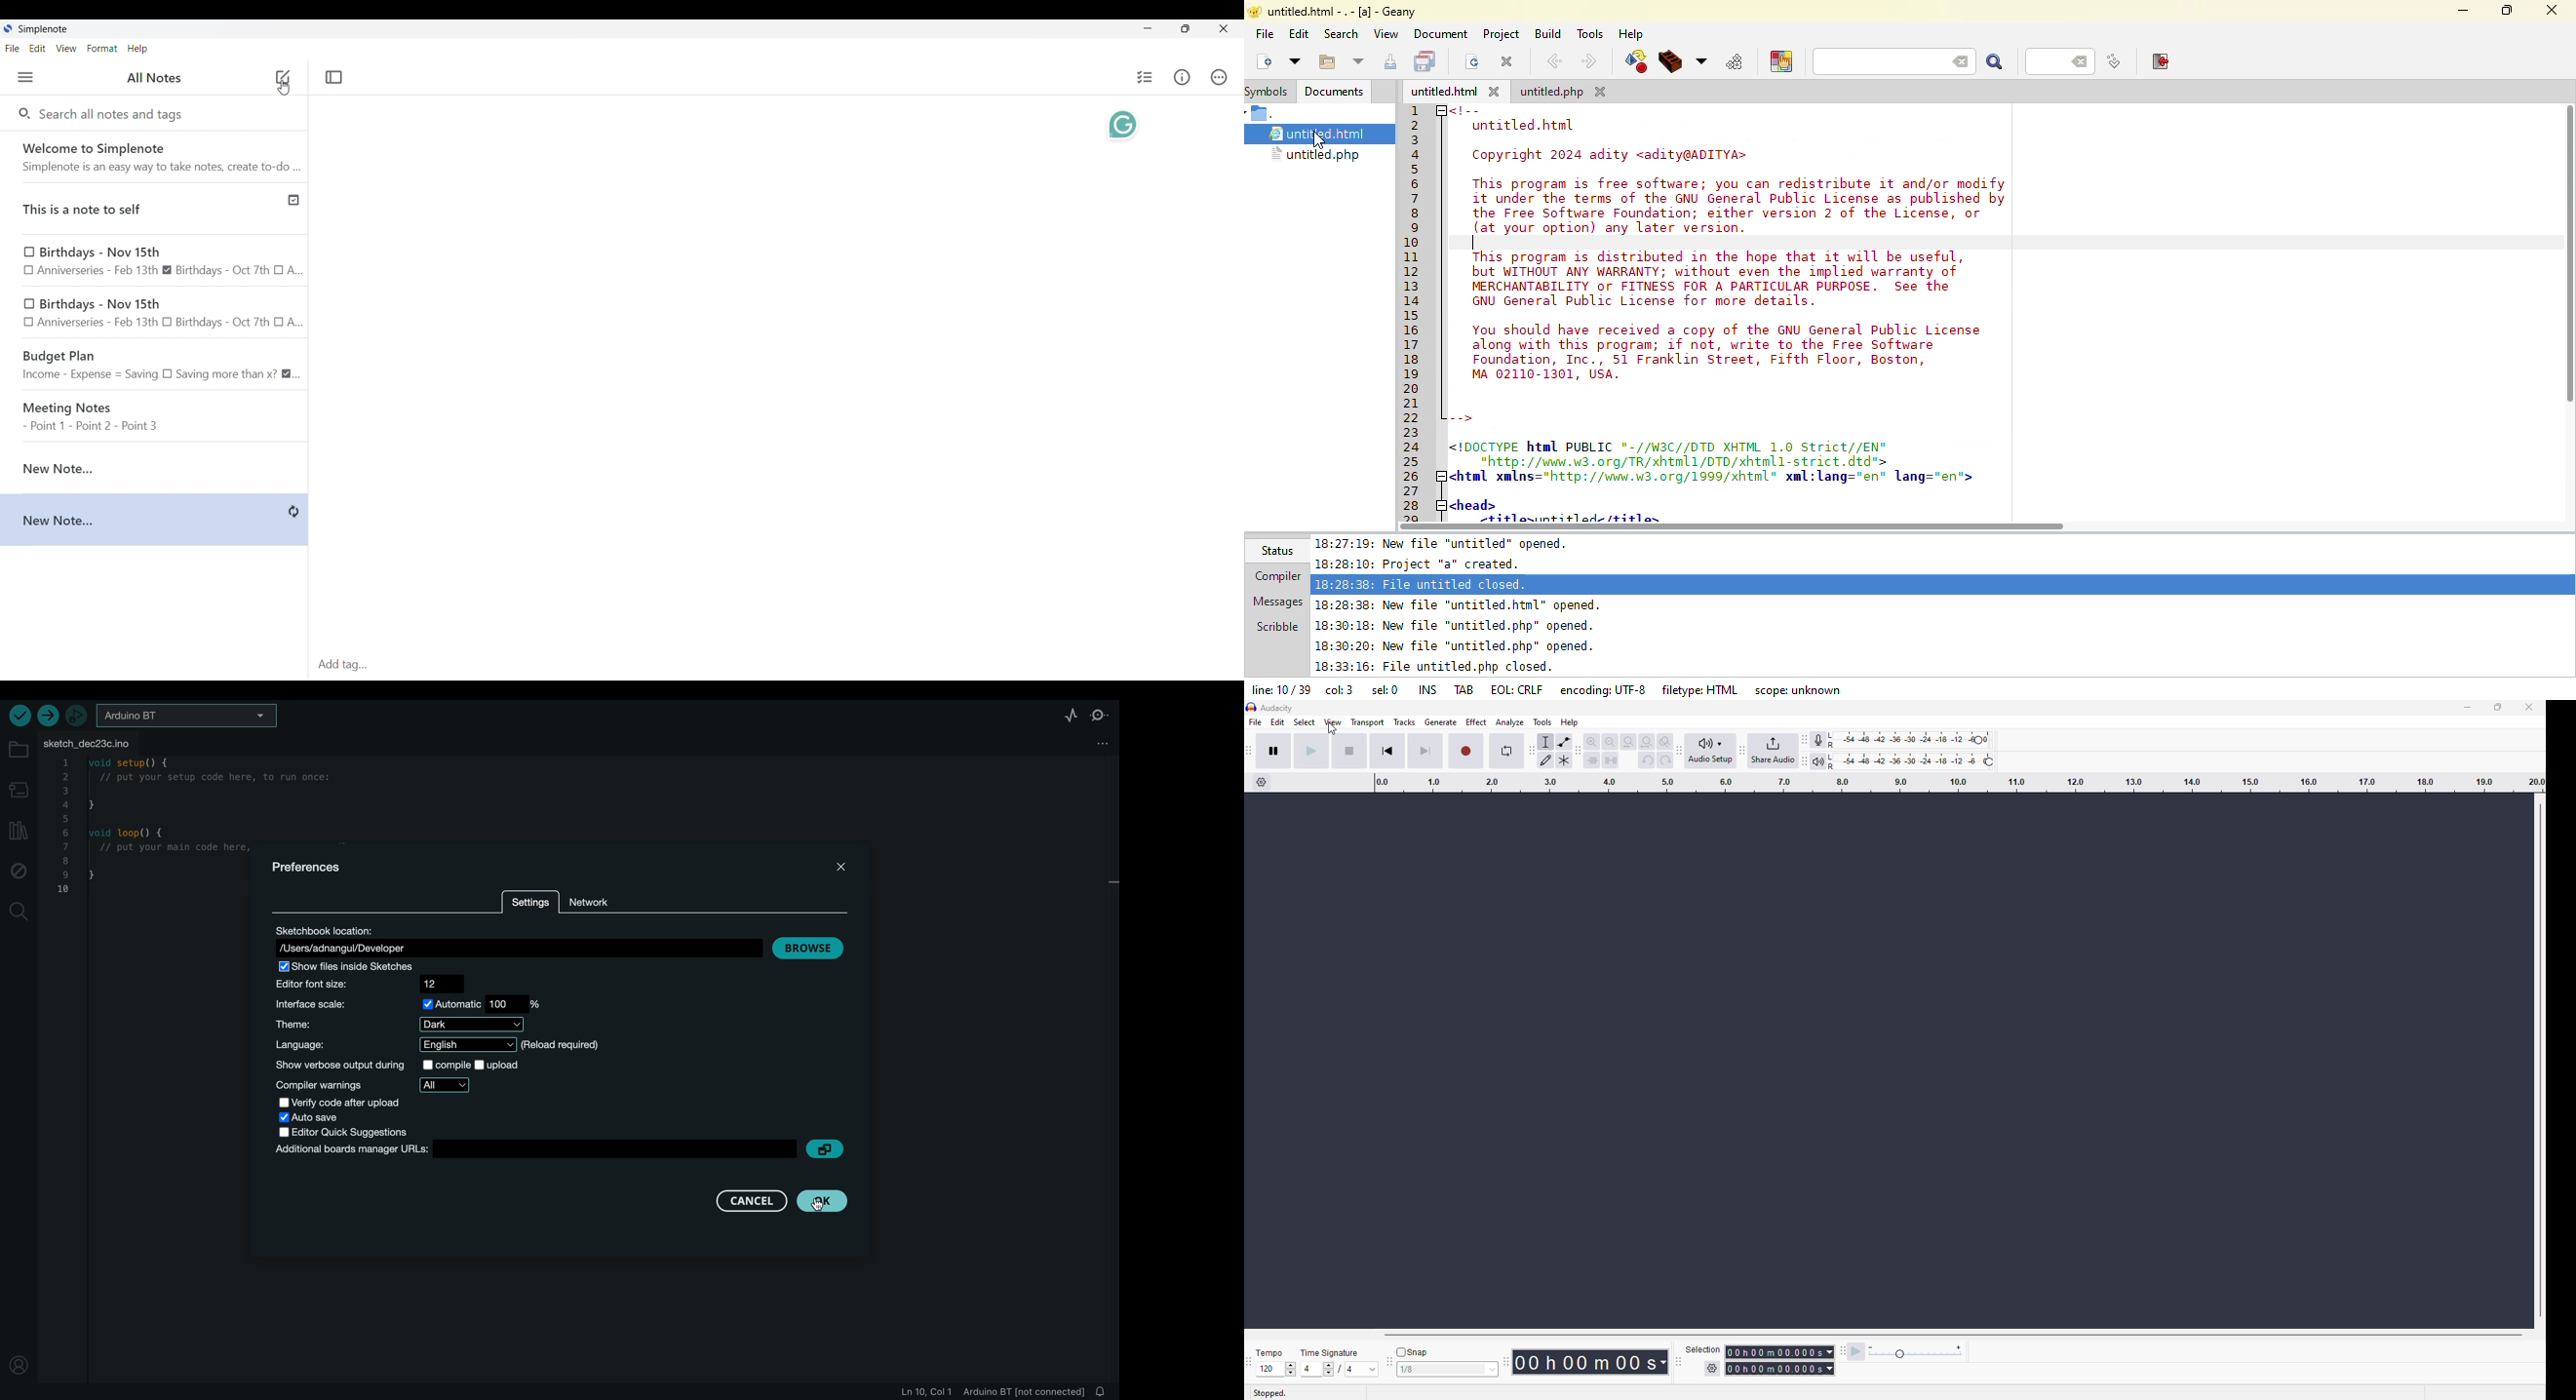 This screenshot has width=2576, height=1400. What do you see at coordinates (1441, 723) in the screenshot?
I see `generate` at bounding box center [1441, 723].